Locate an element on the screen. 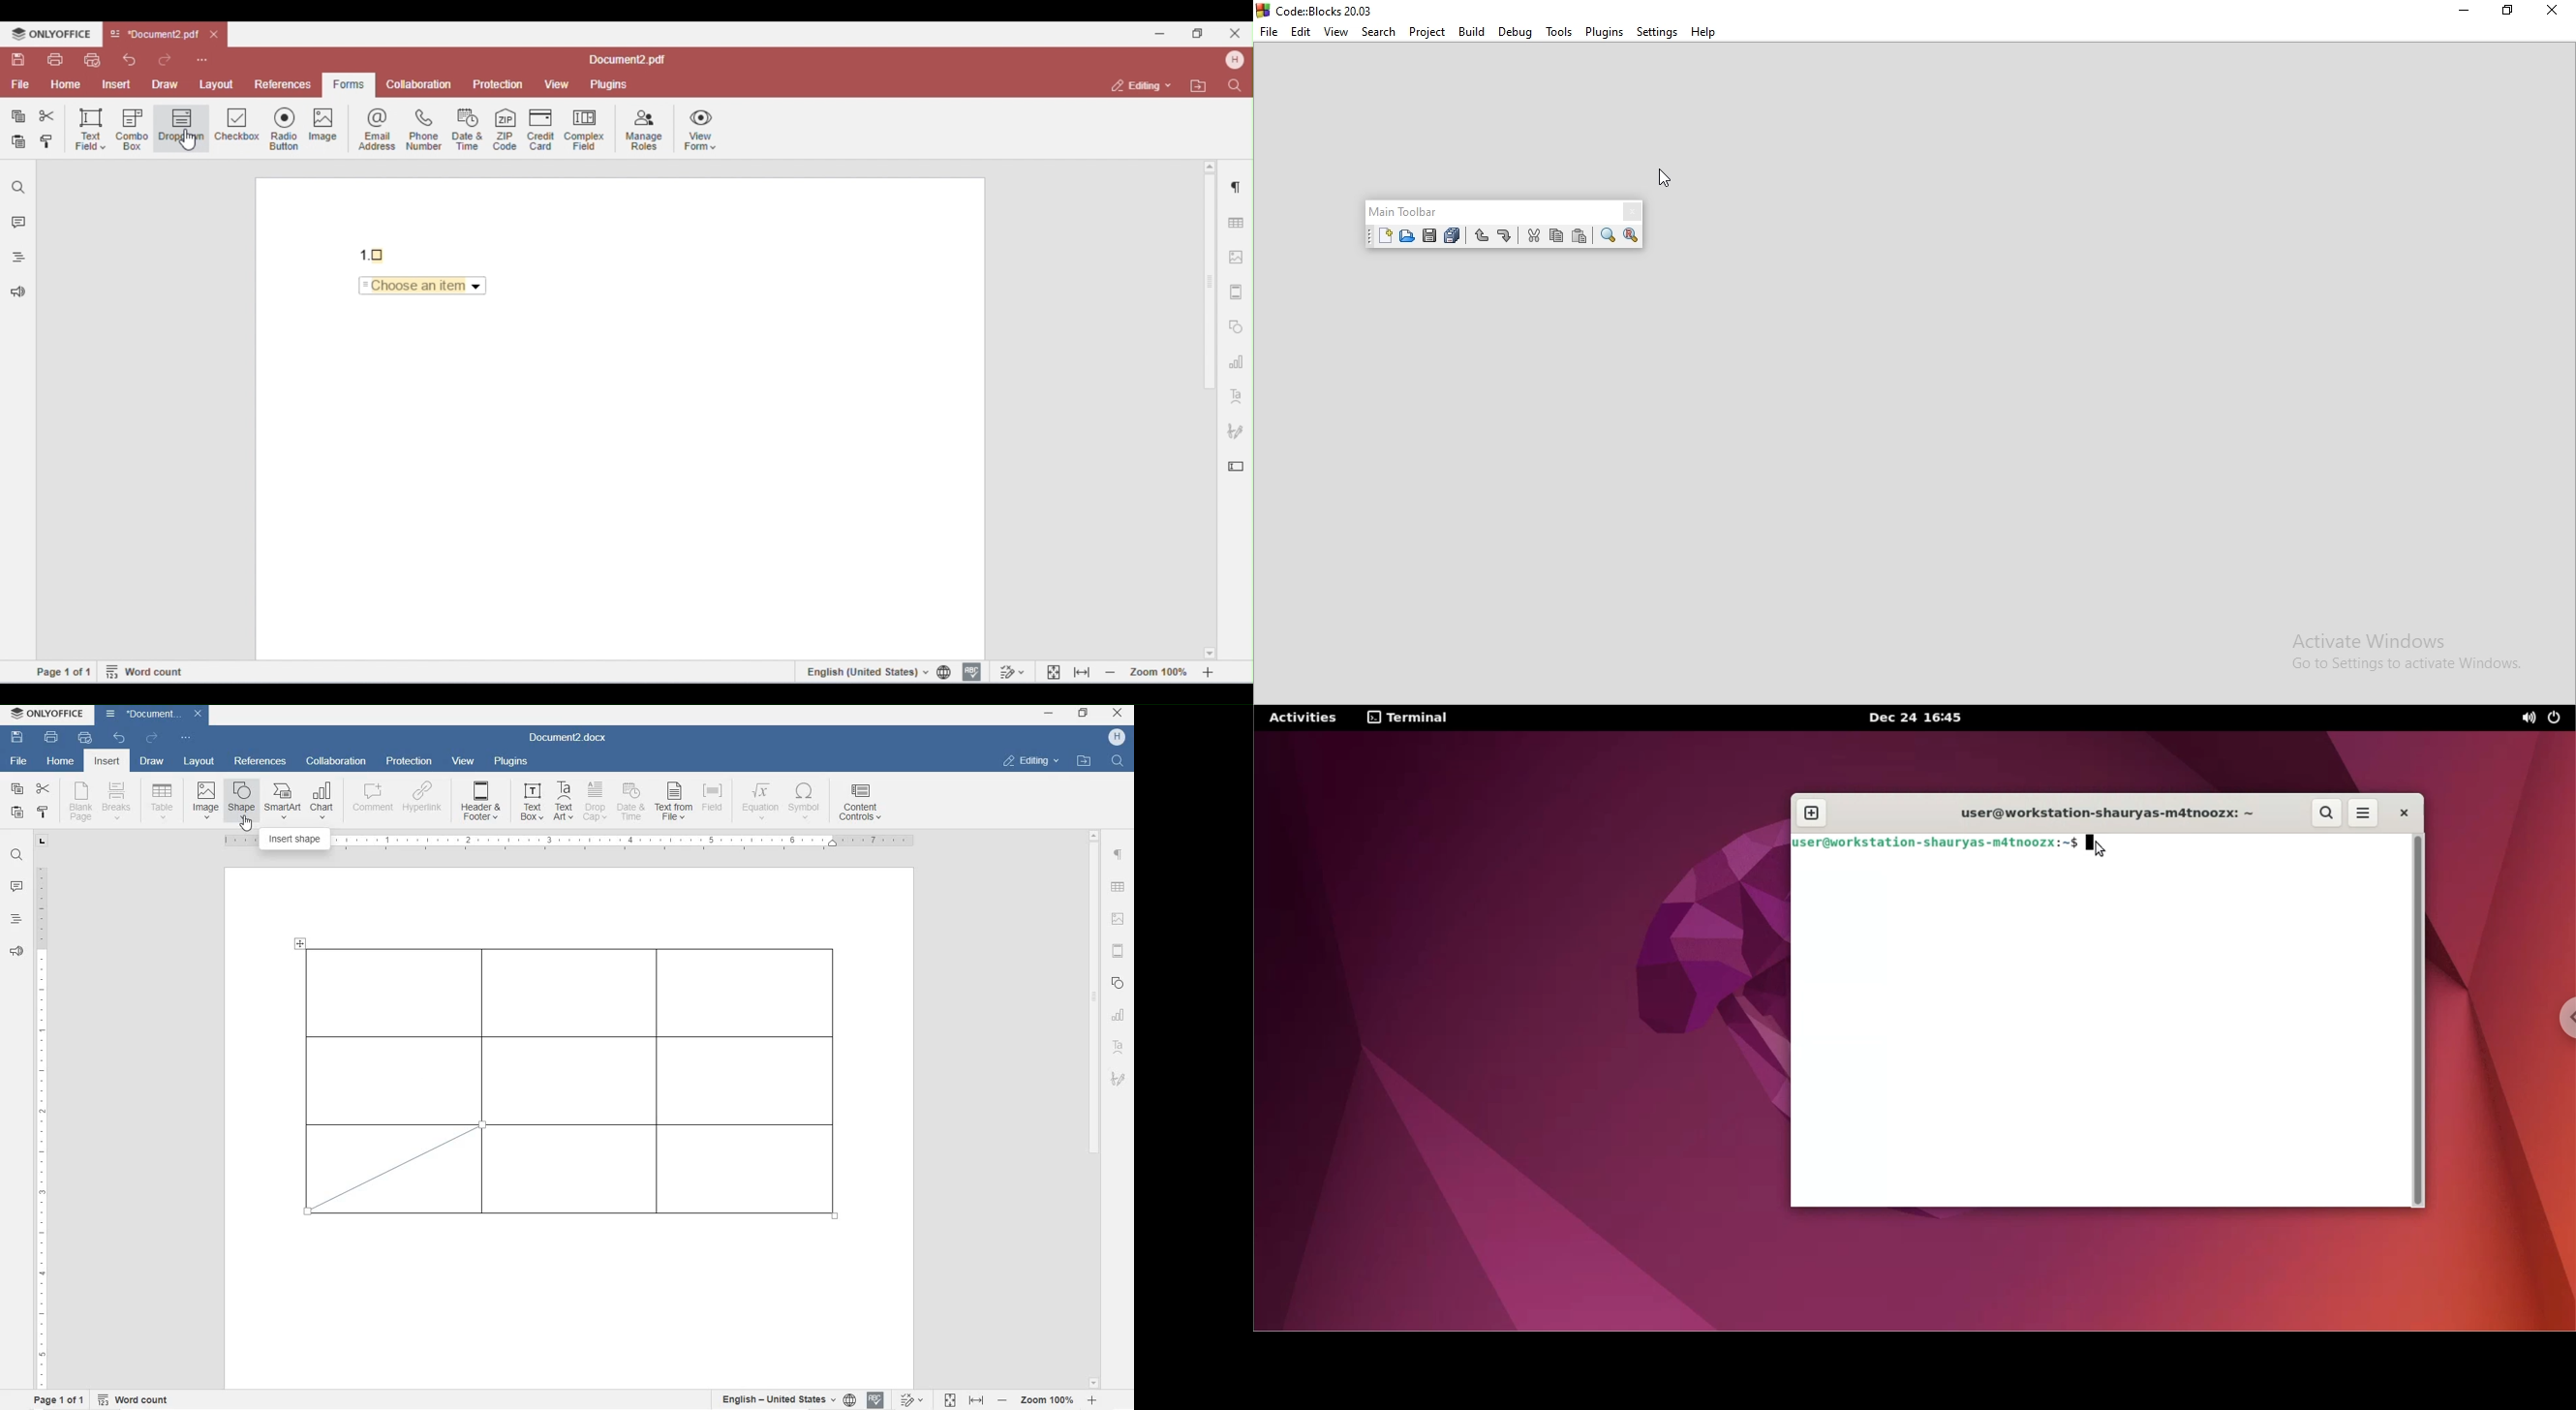 Image resolution: width=2576 pixels, height=1428 pixels. insert table is located at coordinates (159, 801).